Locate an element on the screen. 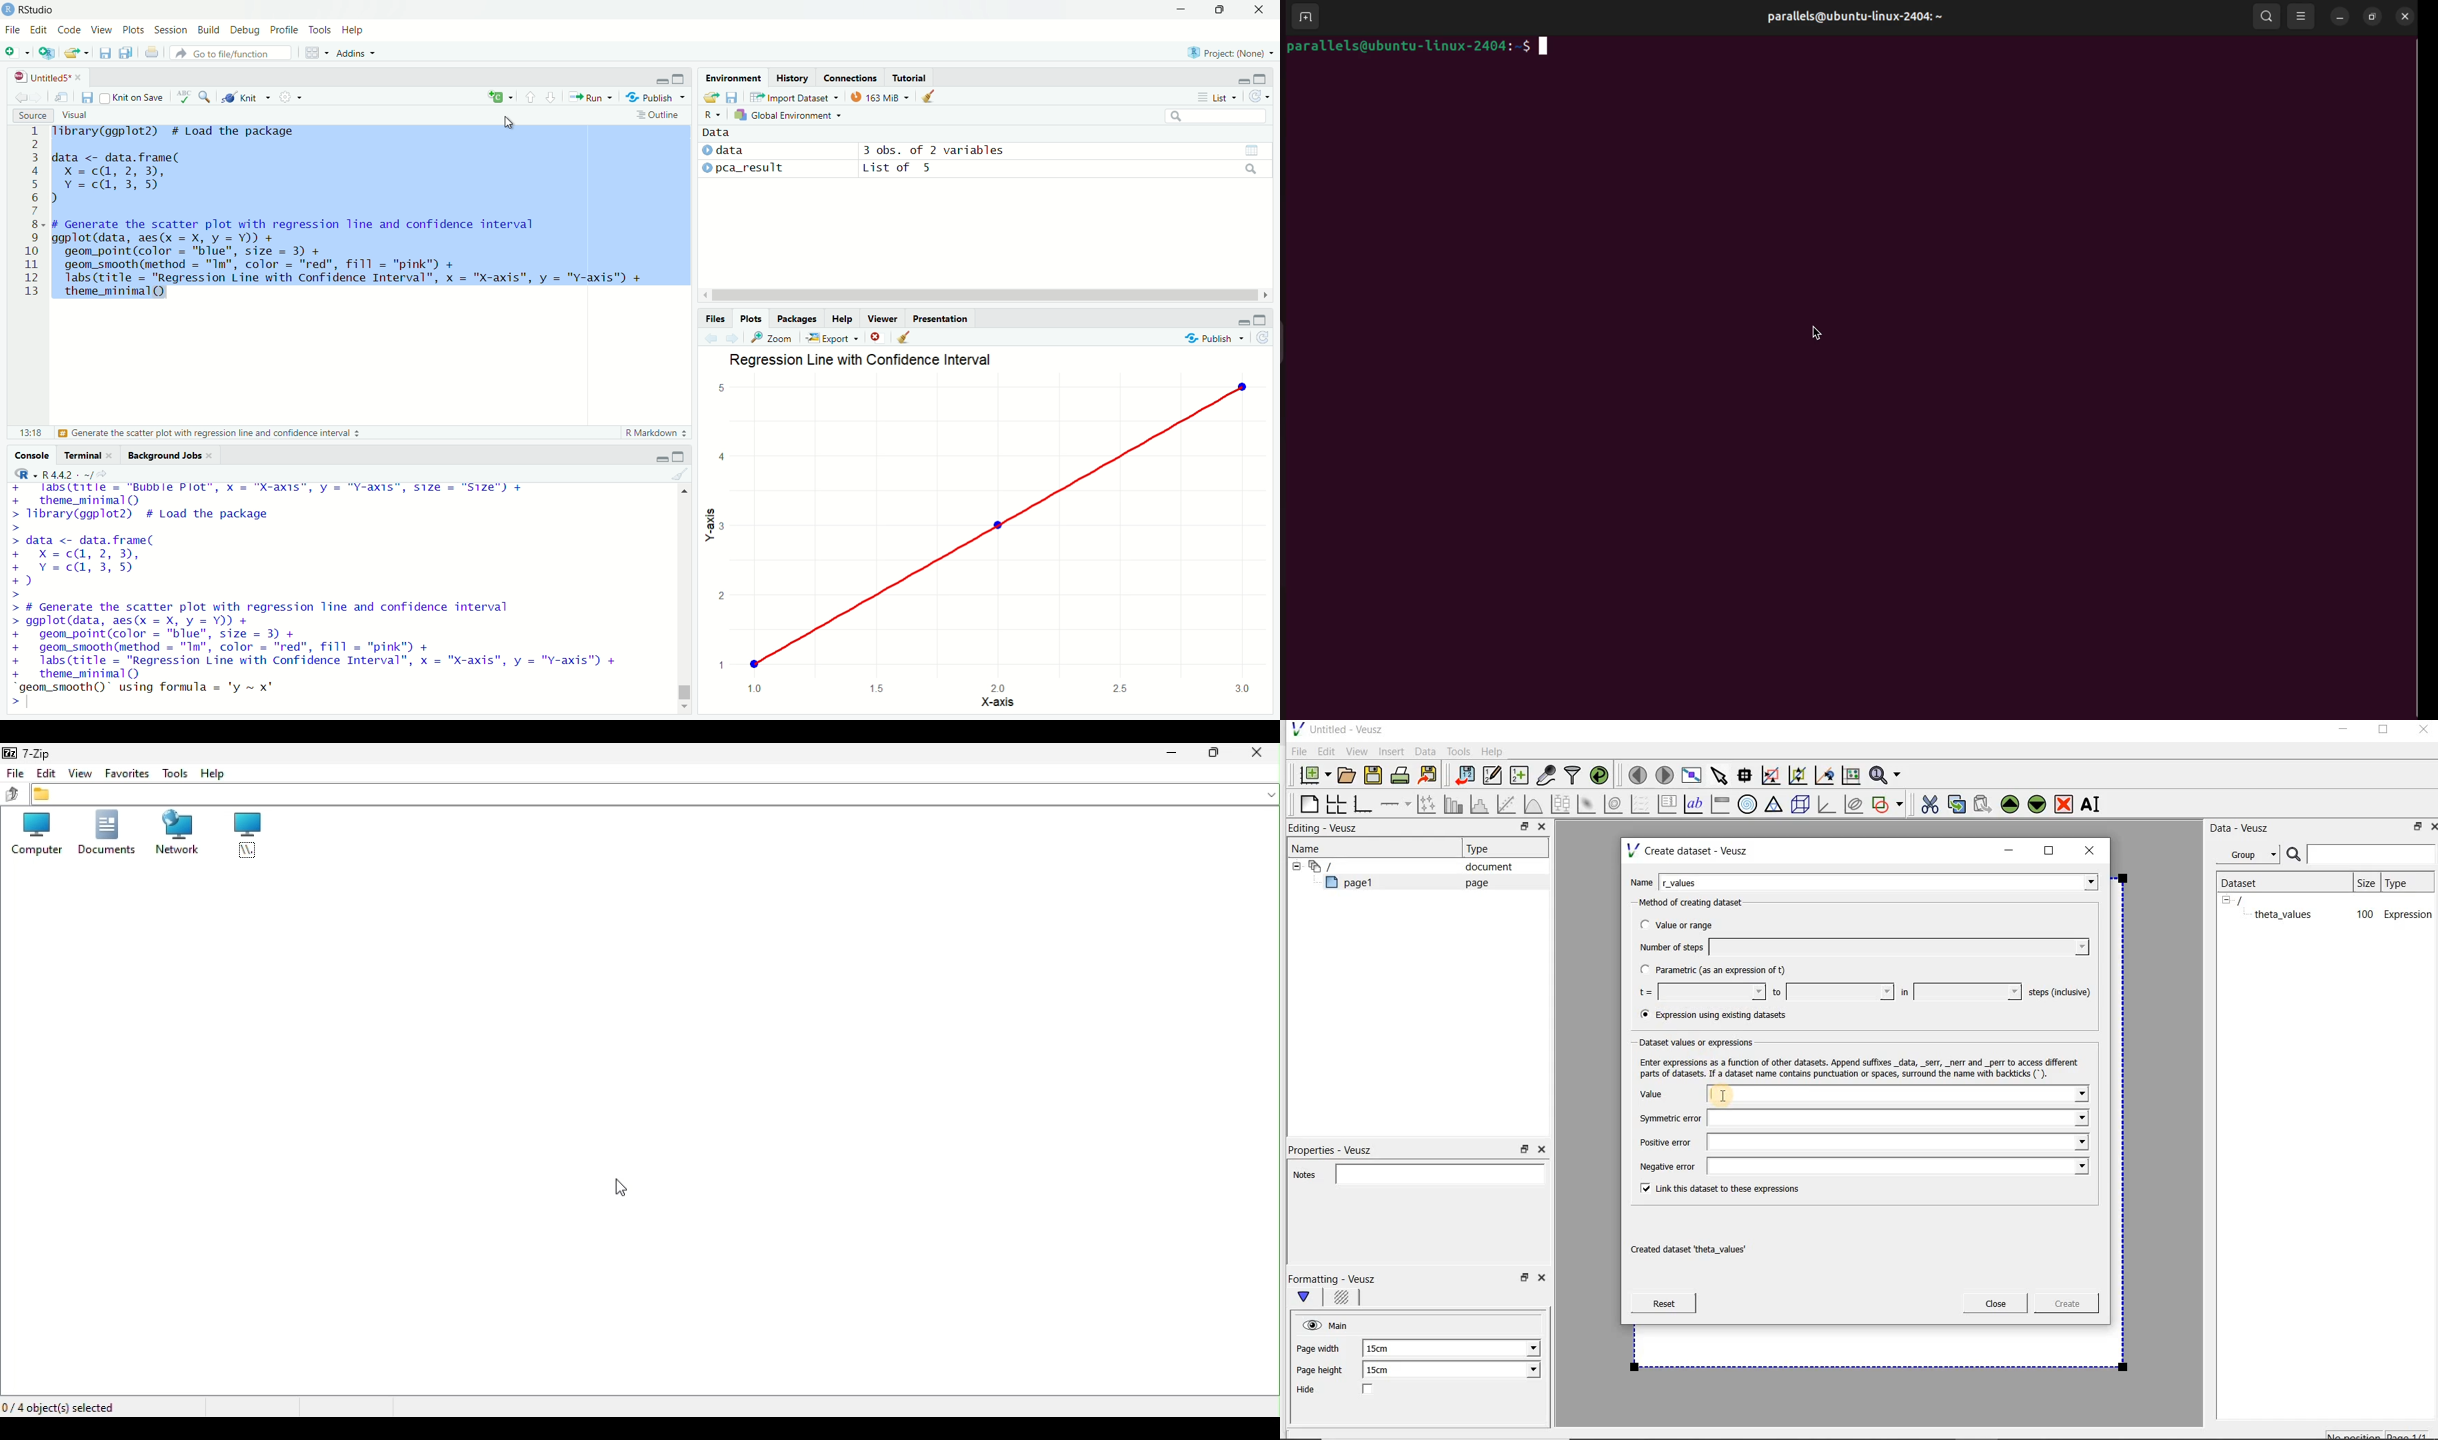  restore down is located at coordinates (1523, 1281).